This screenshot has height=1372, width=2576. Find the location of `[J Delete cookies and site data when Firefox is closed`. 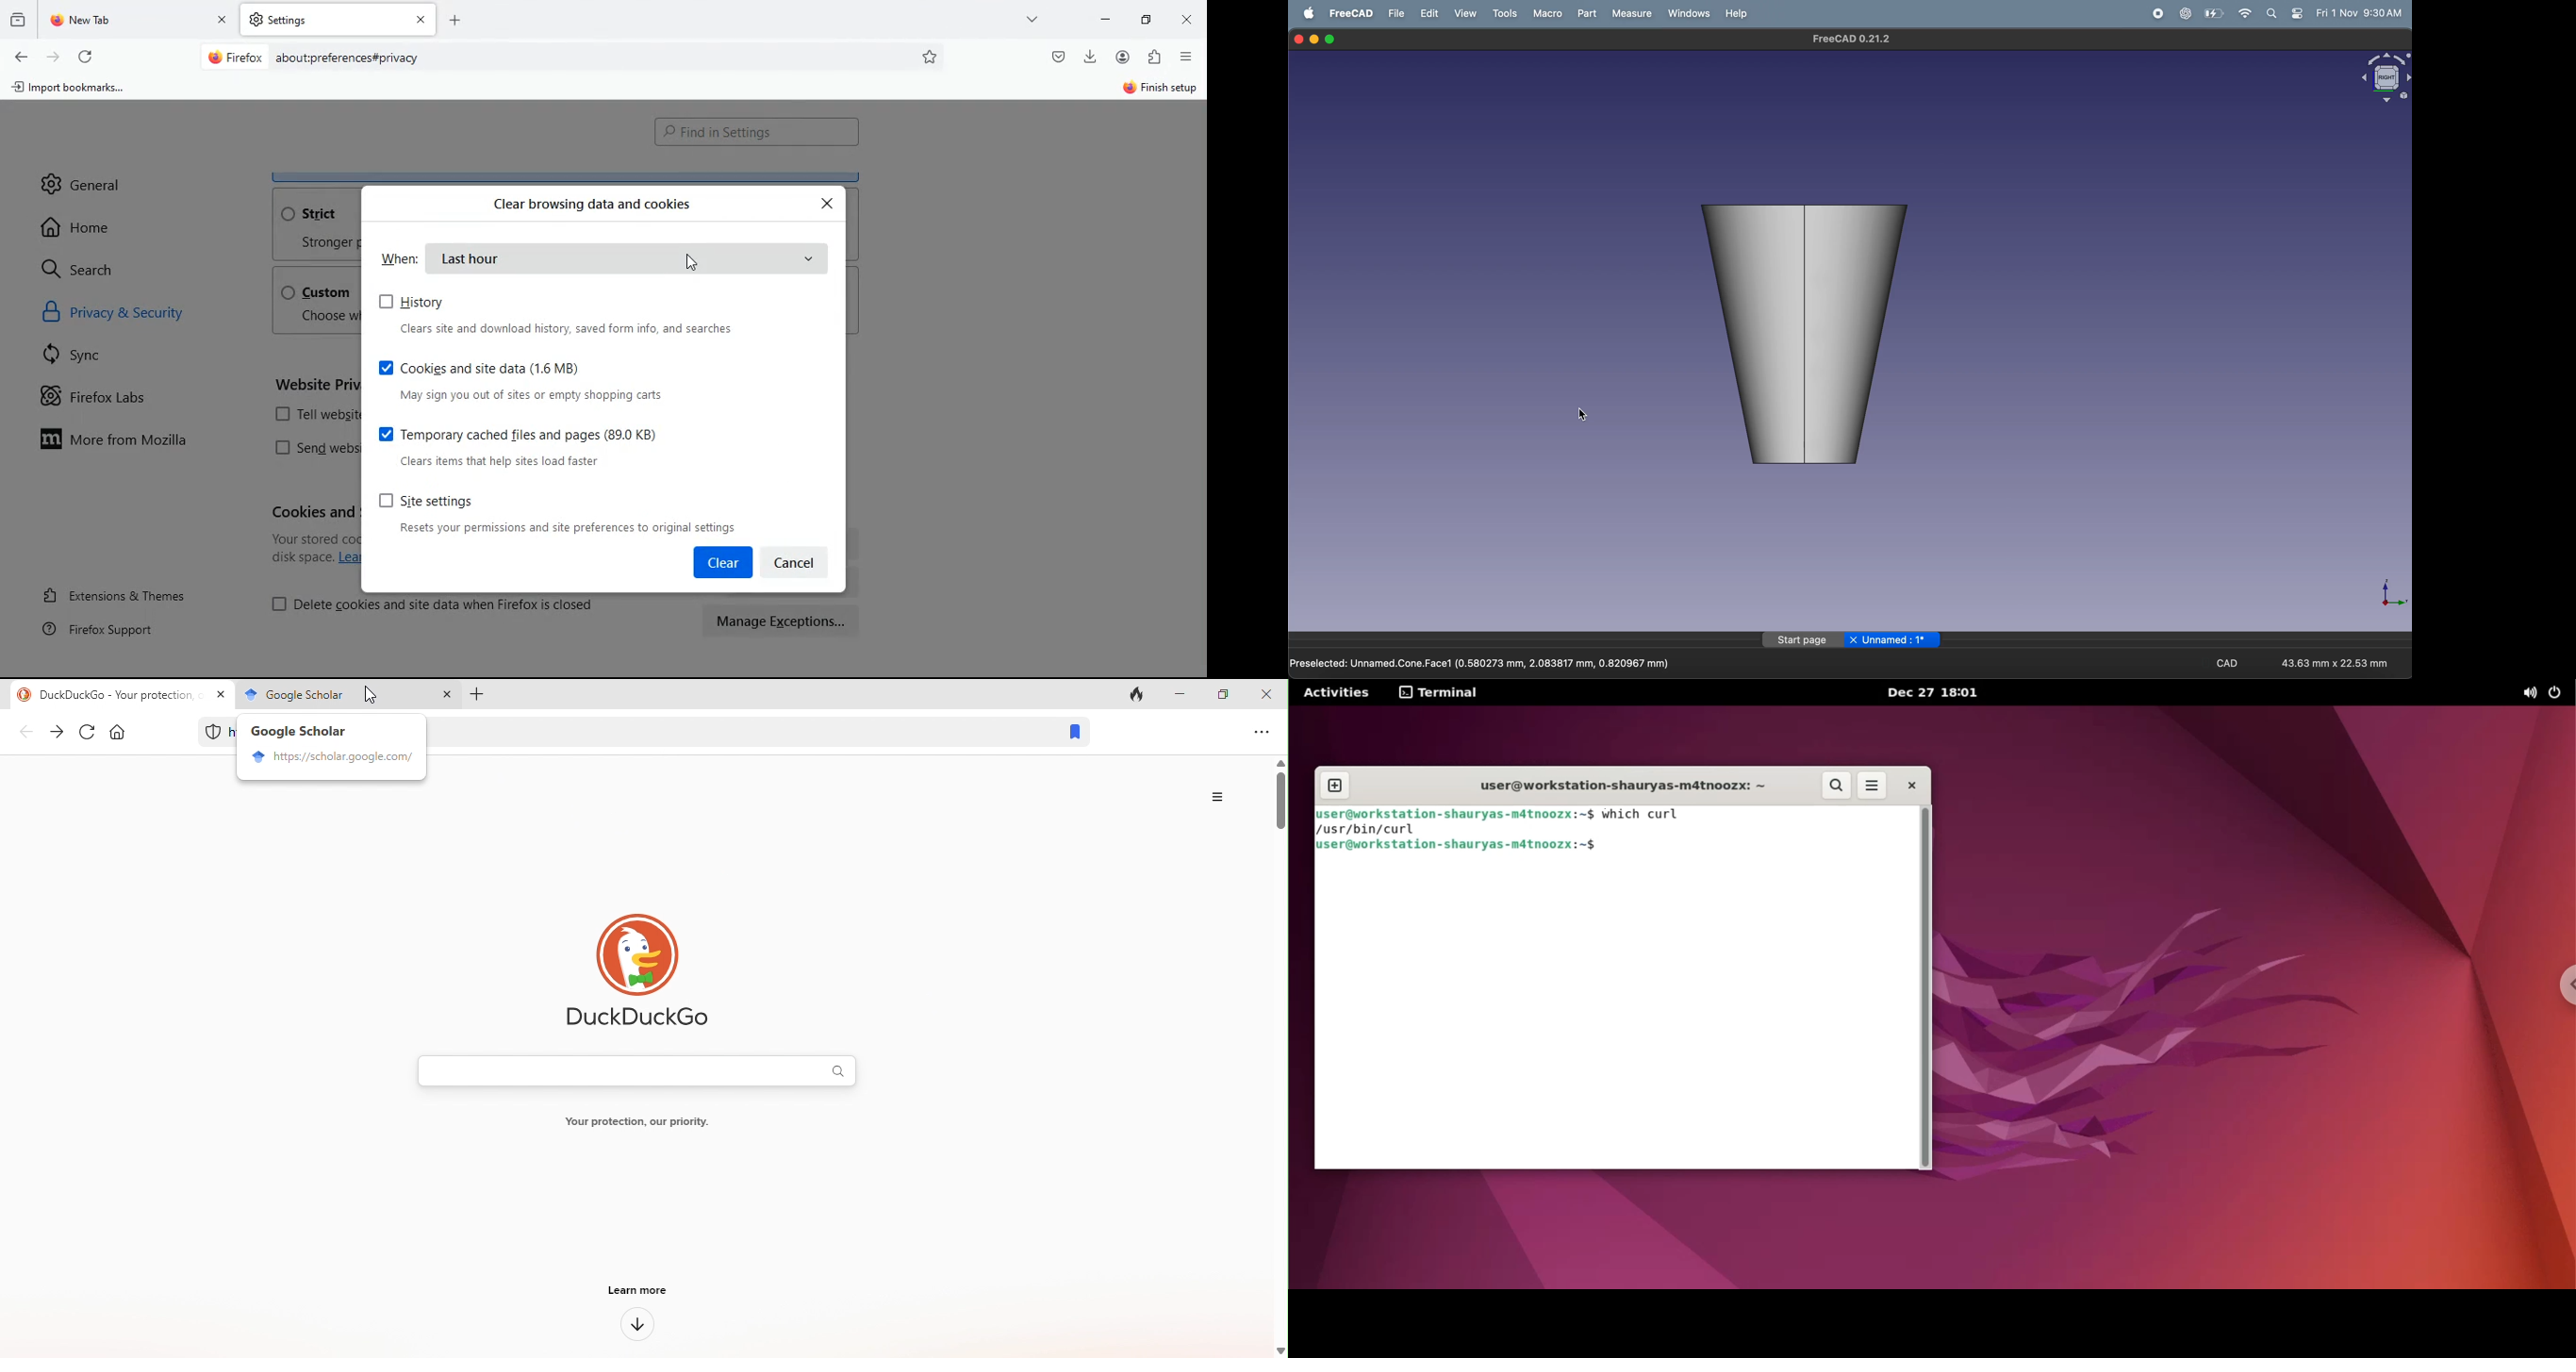

[J Delete cookies and site data when Firefox is closed is located at coordinates (435, 603).